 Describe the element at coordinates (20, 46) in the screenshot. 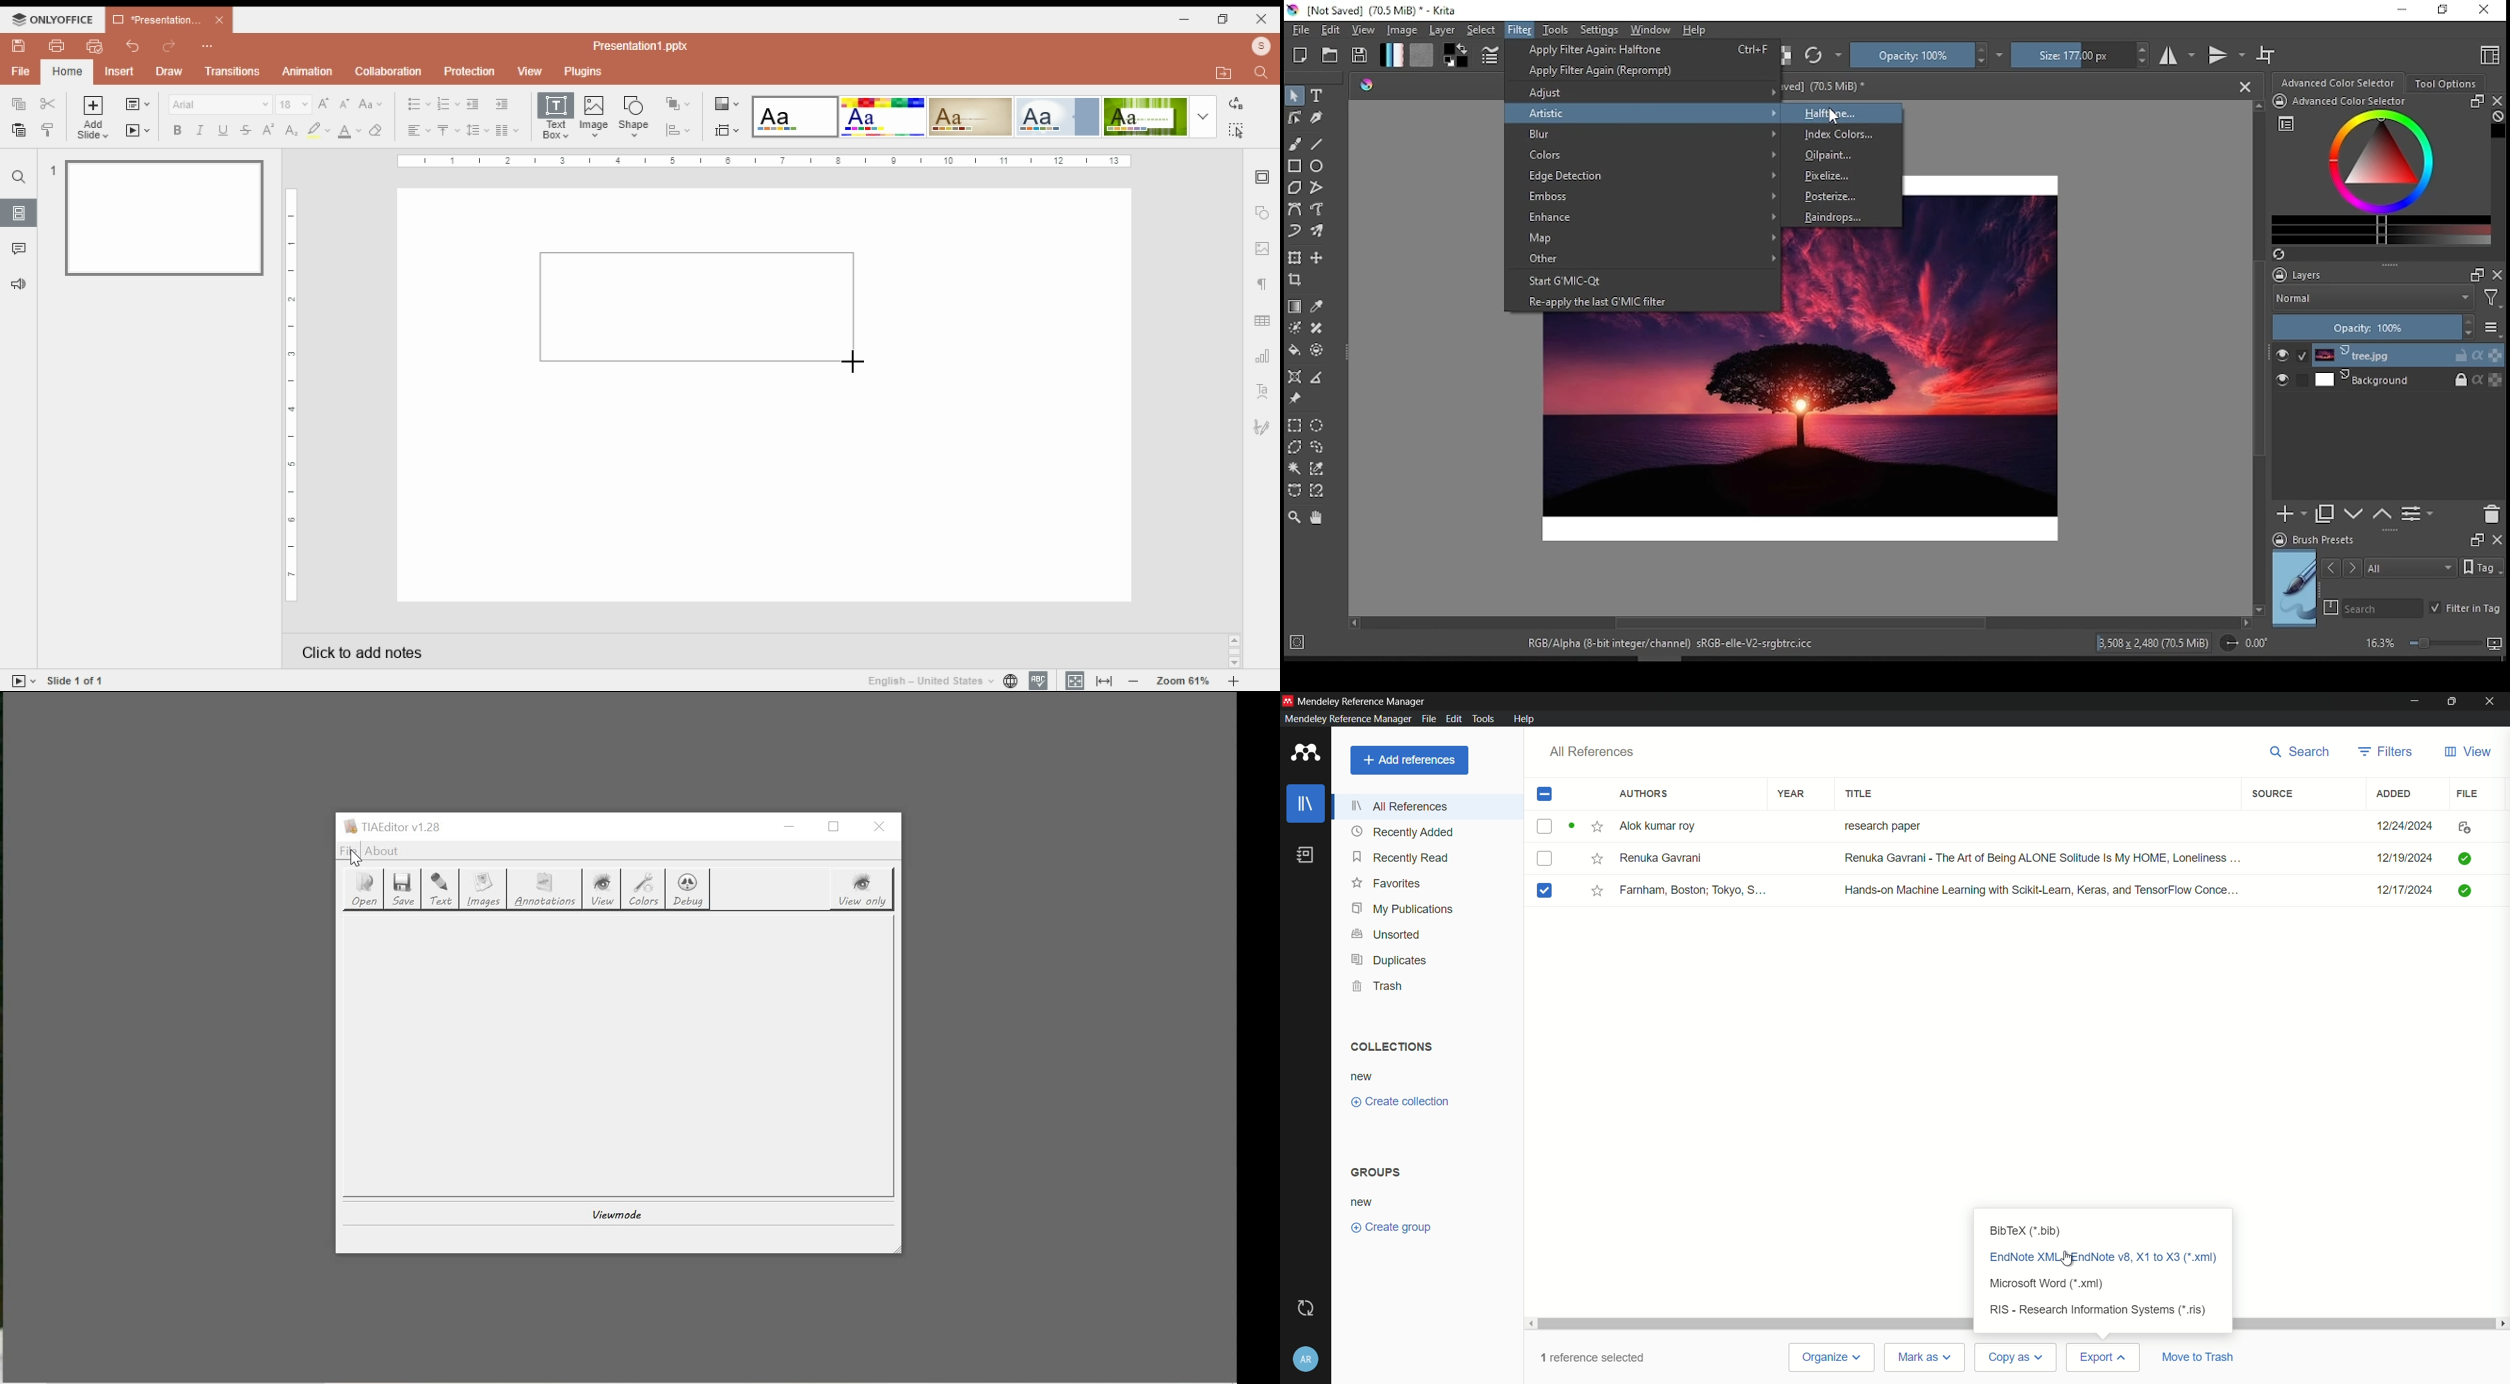

I see `save` at that location.